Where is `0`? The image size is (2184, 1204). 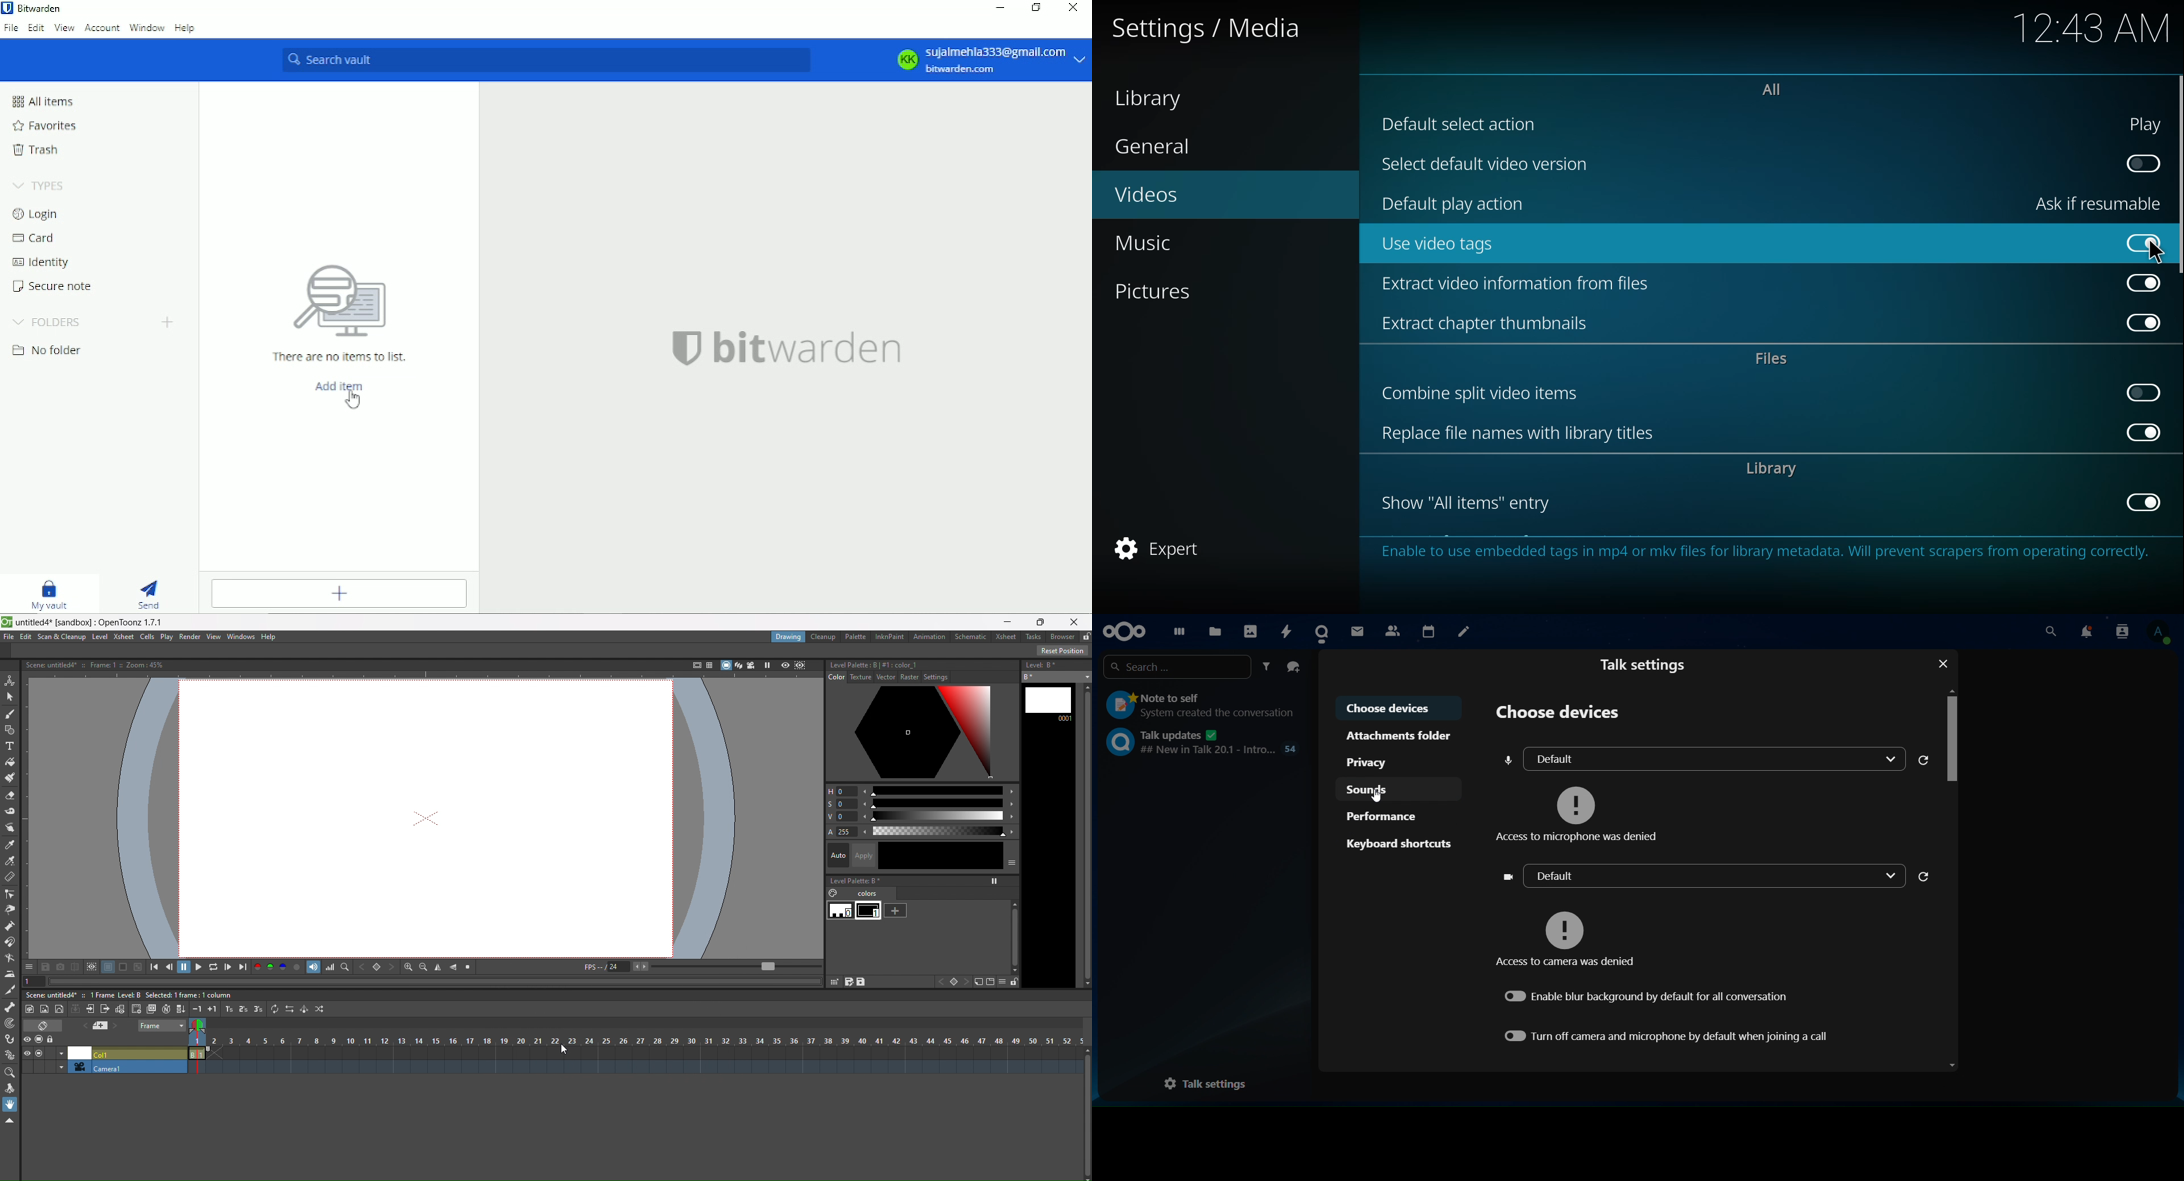
0 is located at coordinates (840, 911).